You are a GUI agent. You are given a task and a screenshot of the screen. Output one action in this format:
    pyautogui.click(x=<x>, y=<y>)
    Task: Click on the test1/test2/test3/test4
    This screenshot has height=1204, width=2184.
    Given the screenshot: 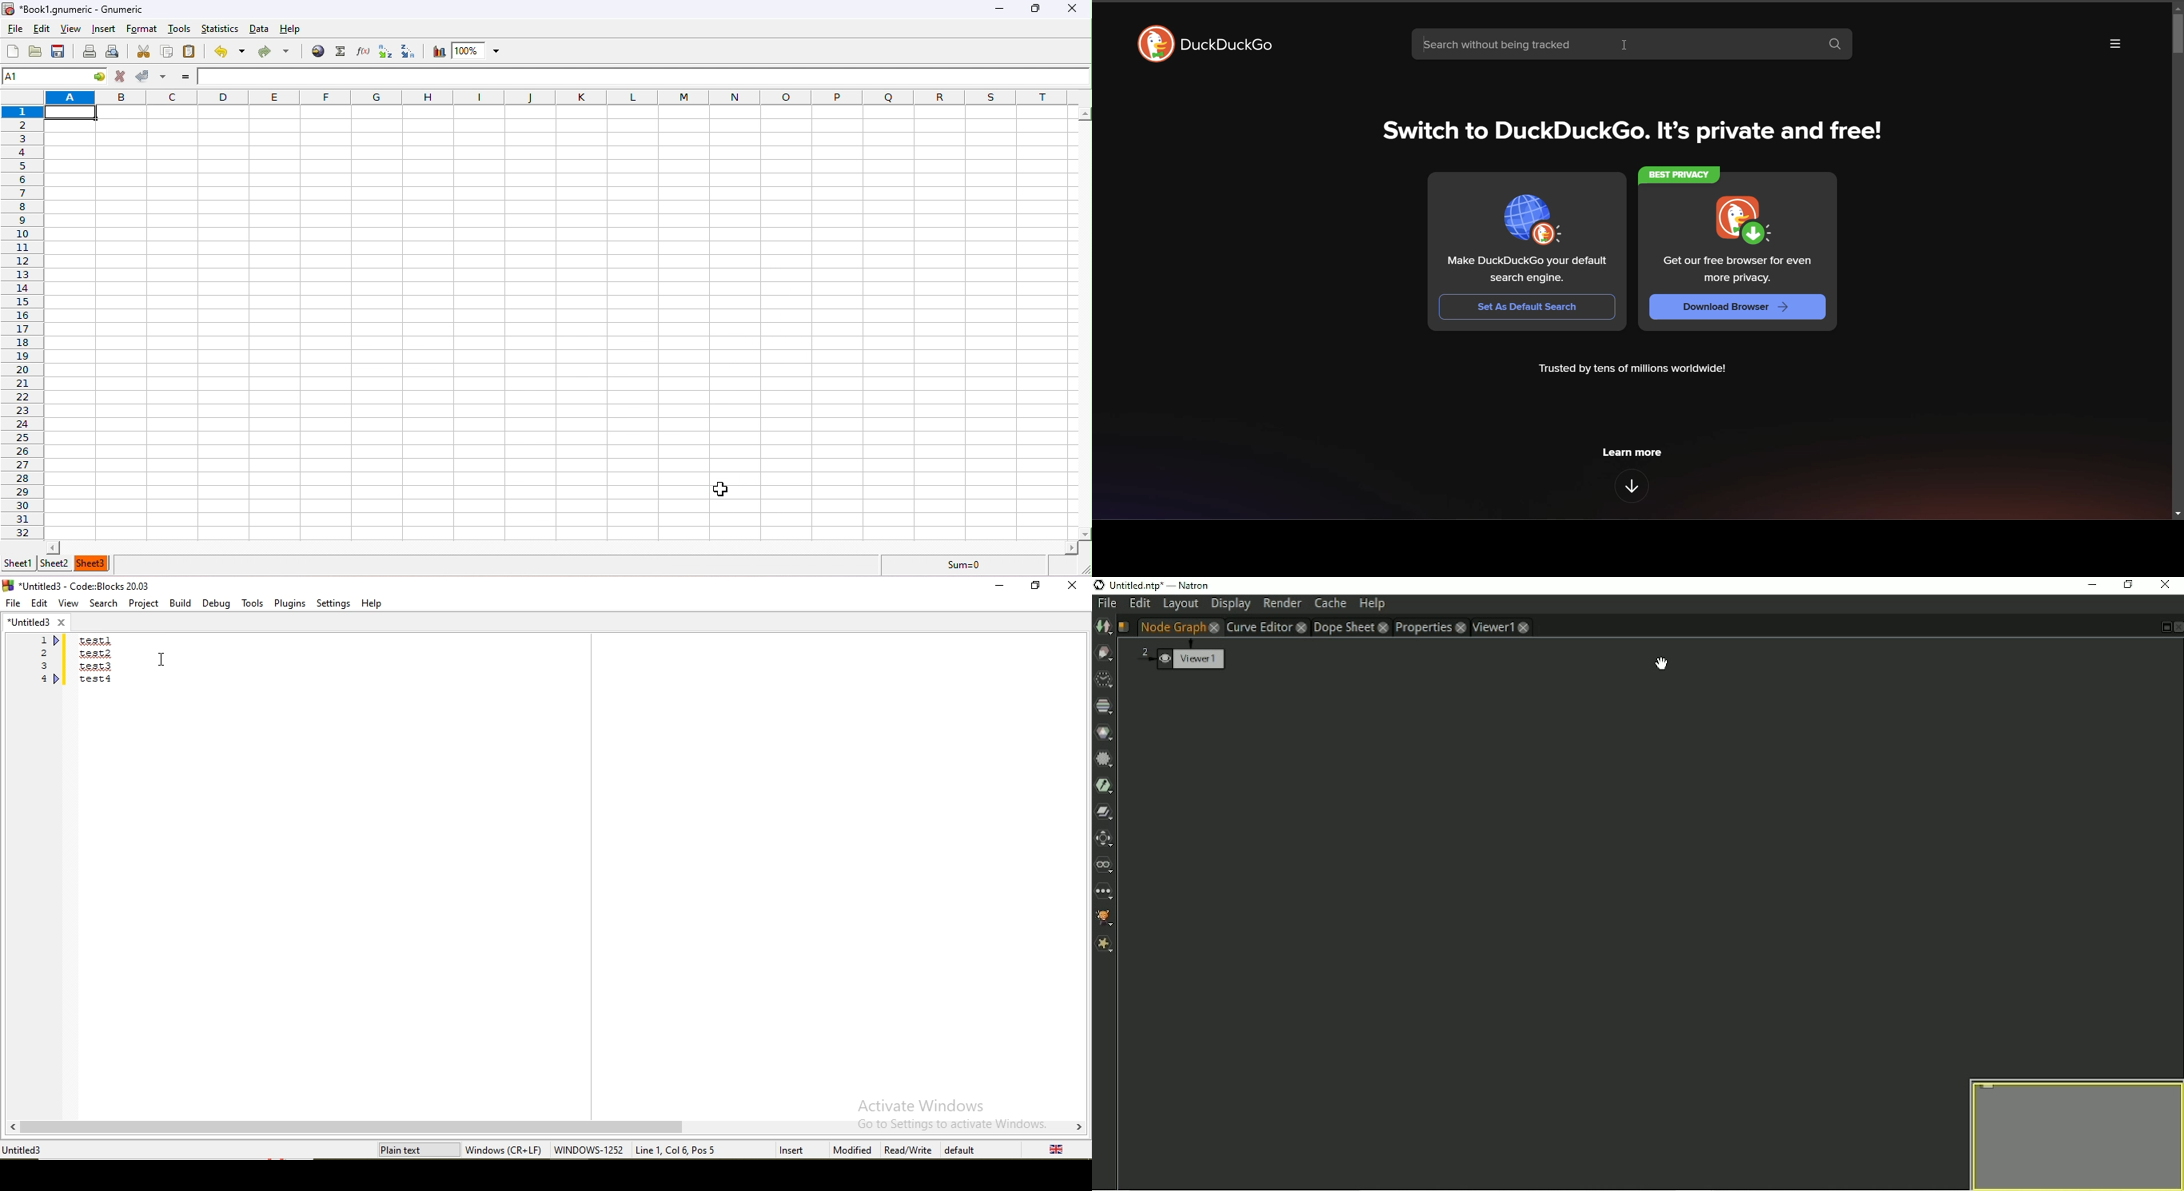 What is the action you would take?
    pyautogui.click(x=97, y=662)
    